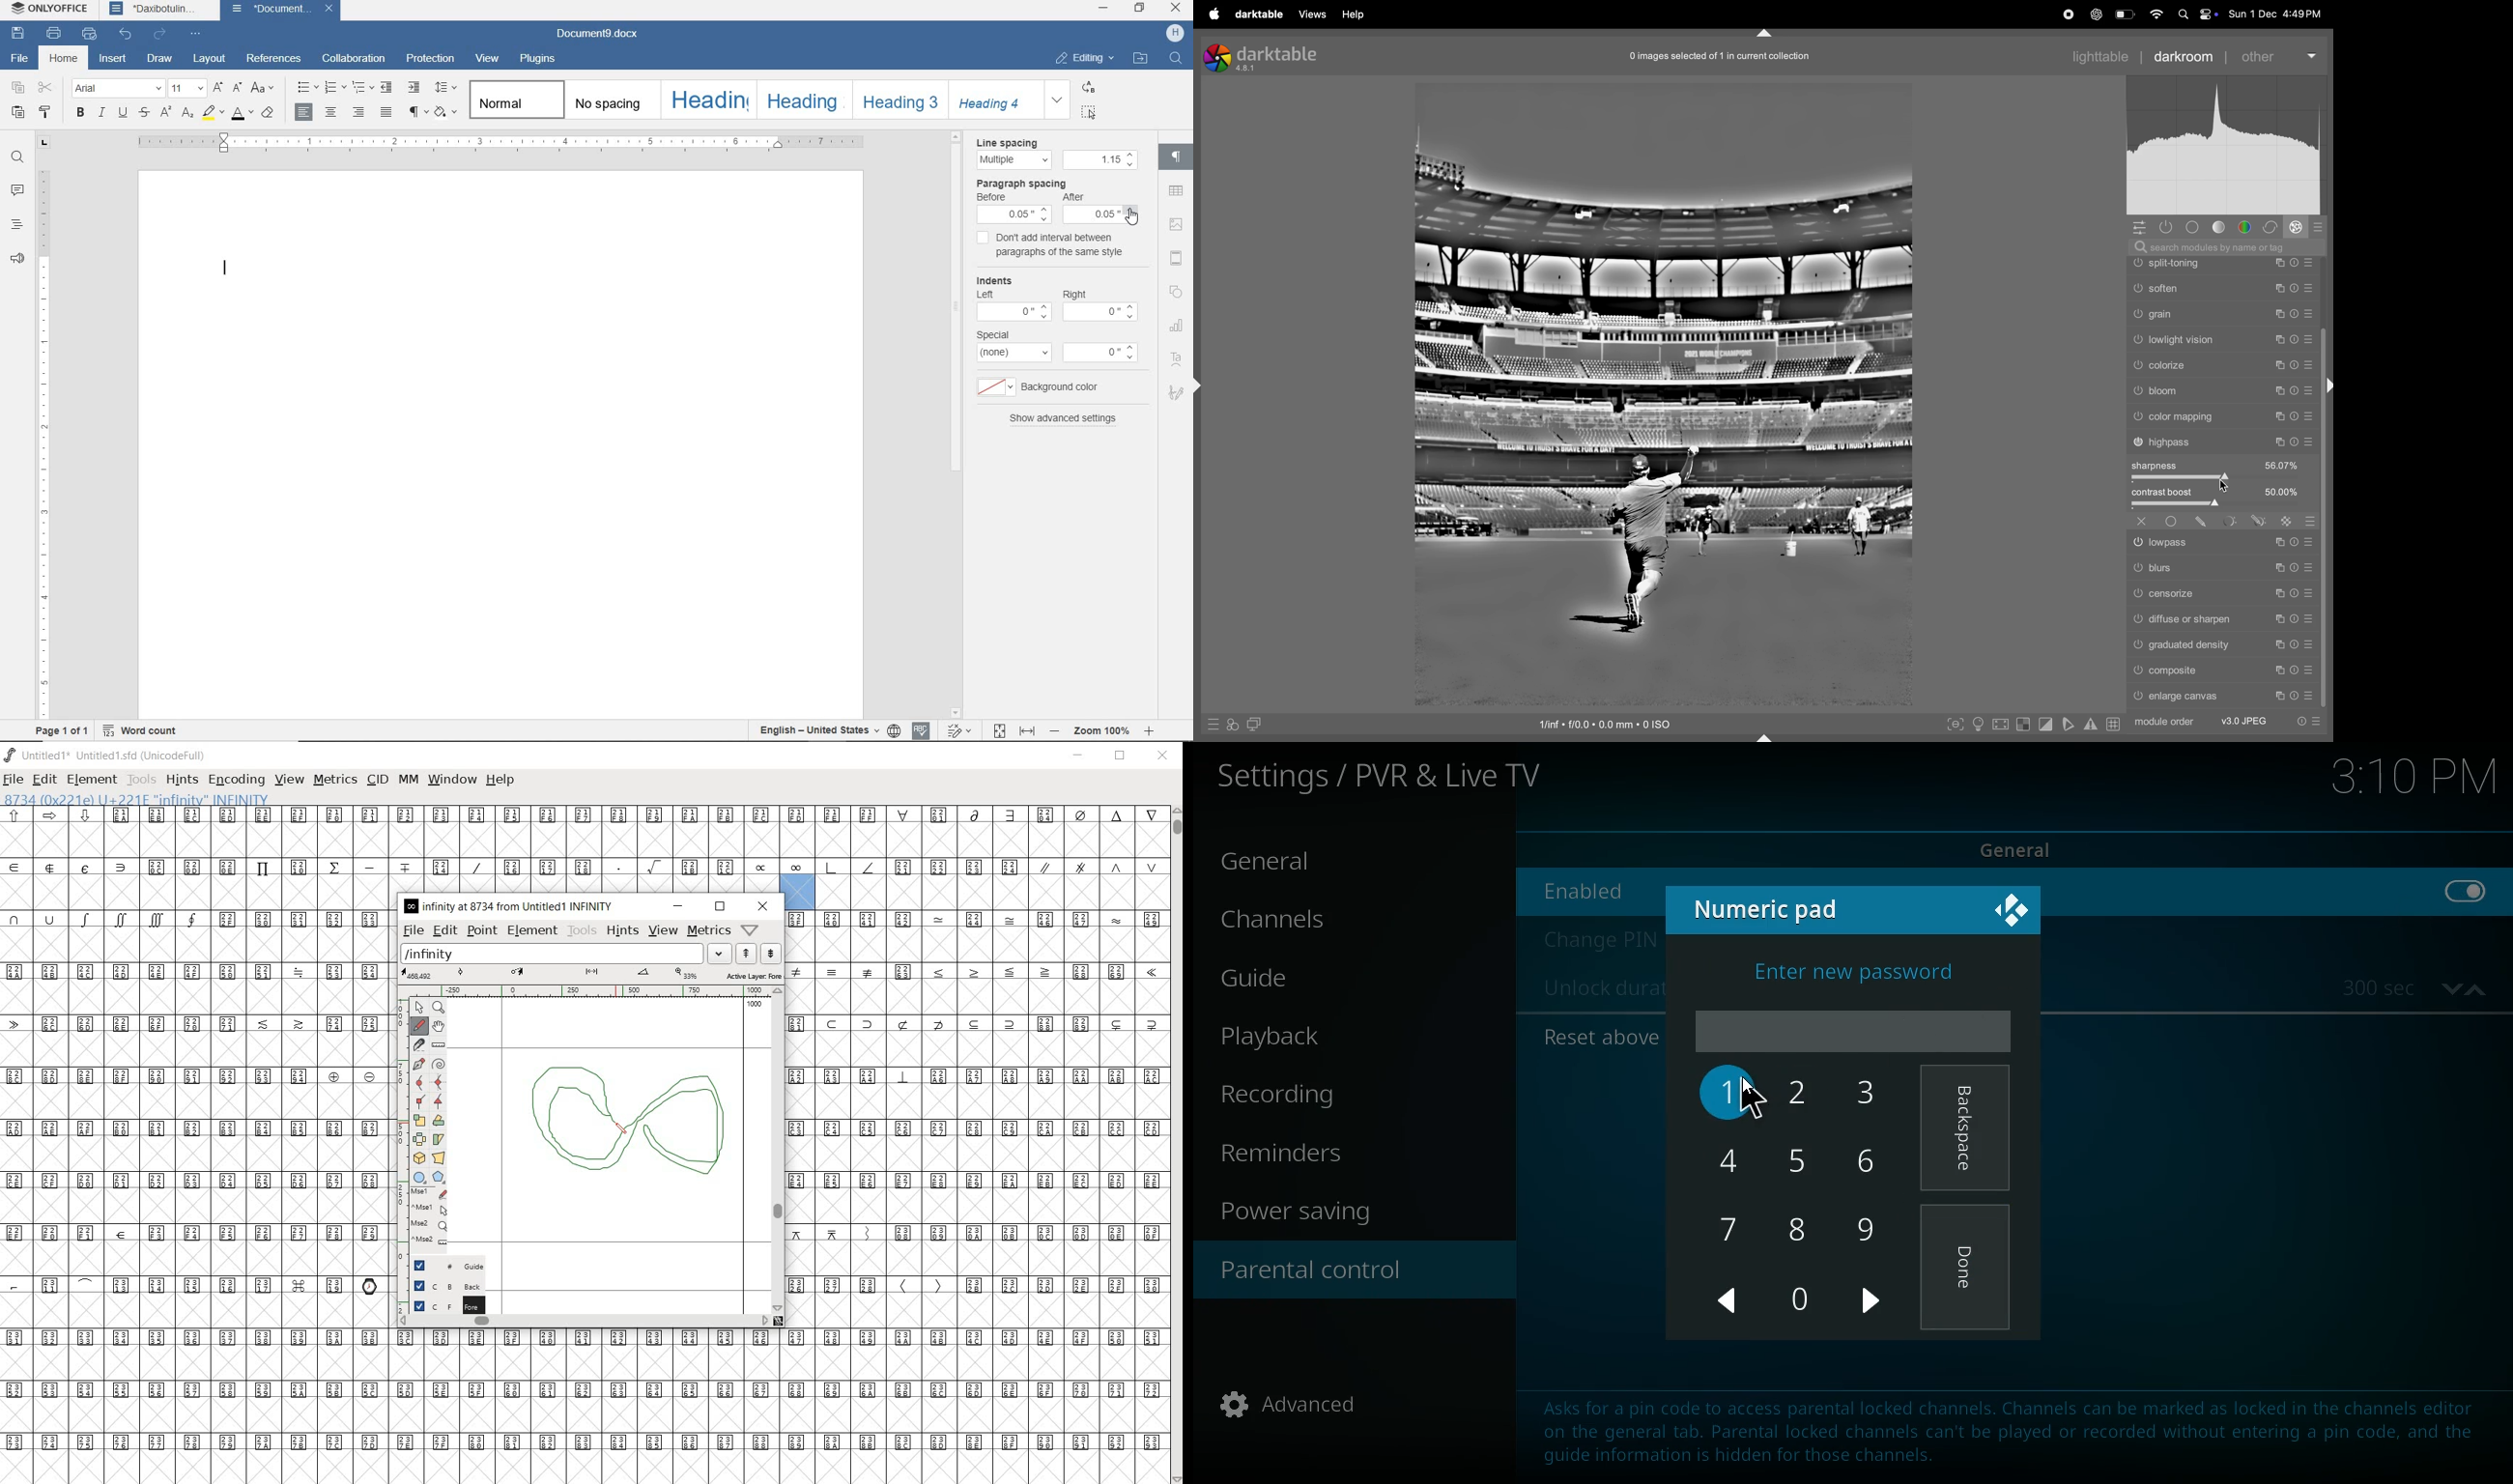 The height and width of the screenshot is (1484, 2520). What do you see at coordinates (2223, 671) in the screenshot?
I see `compatible` at bounding box center [2223, 671].